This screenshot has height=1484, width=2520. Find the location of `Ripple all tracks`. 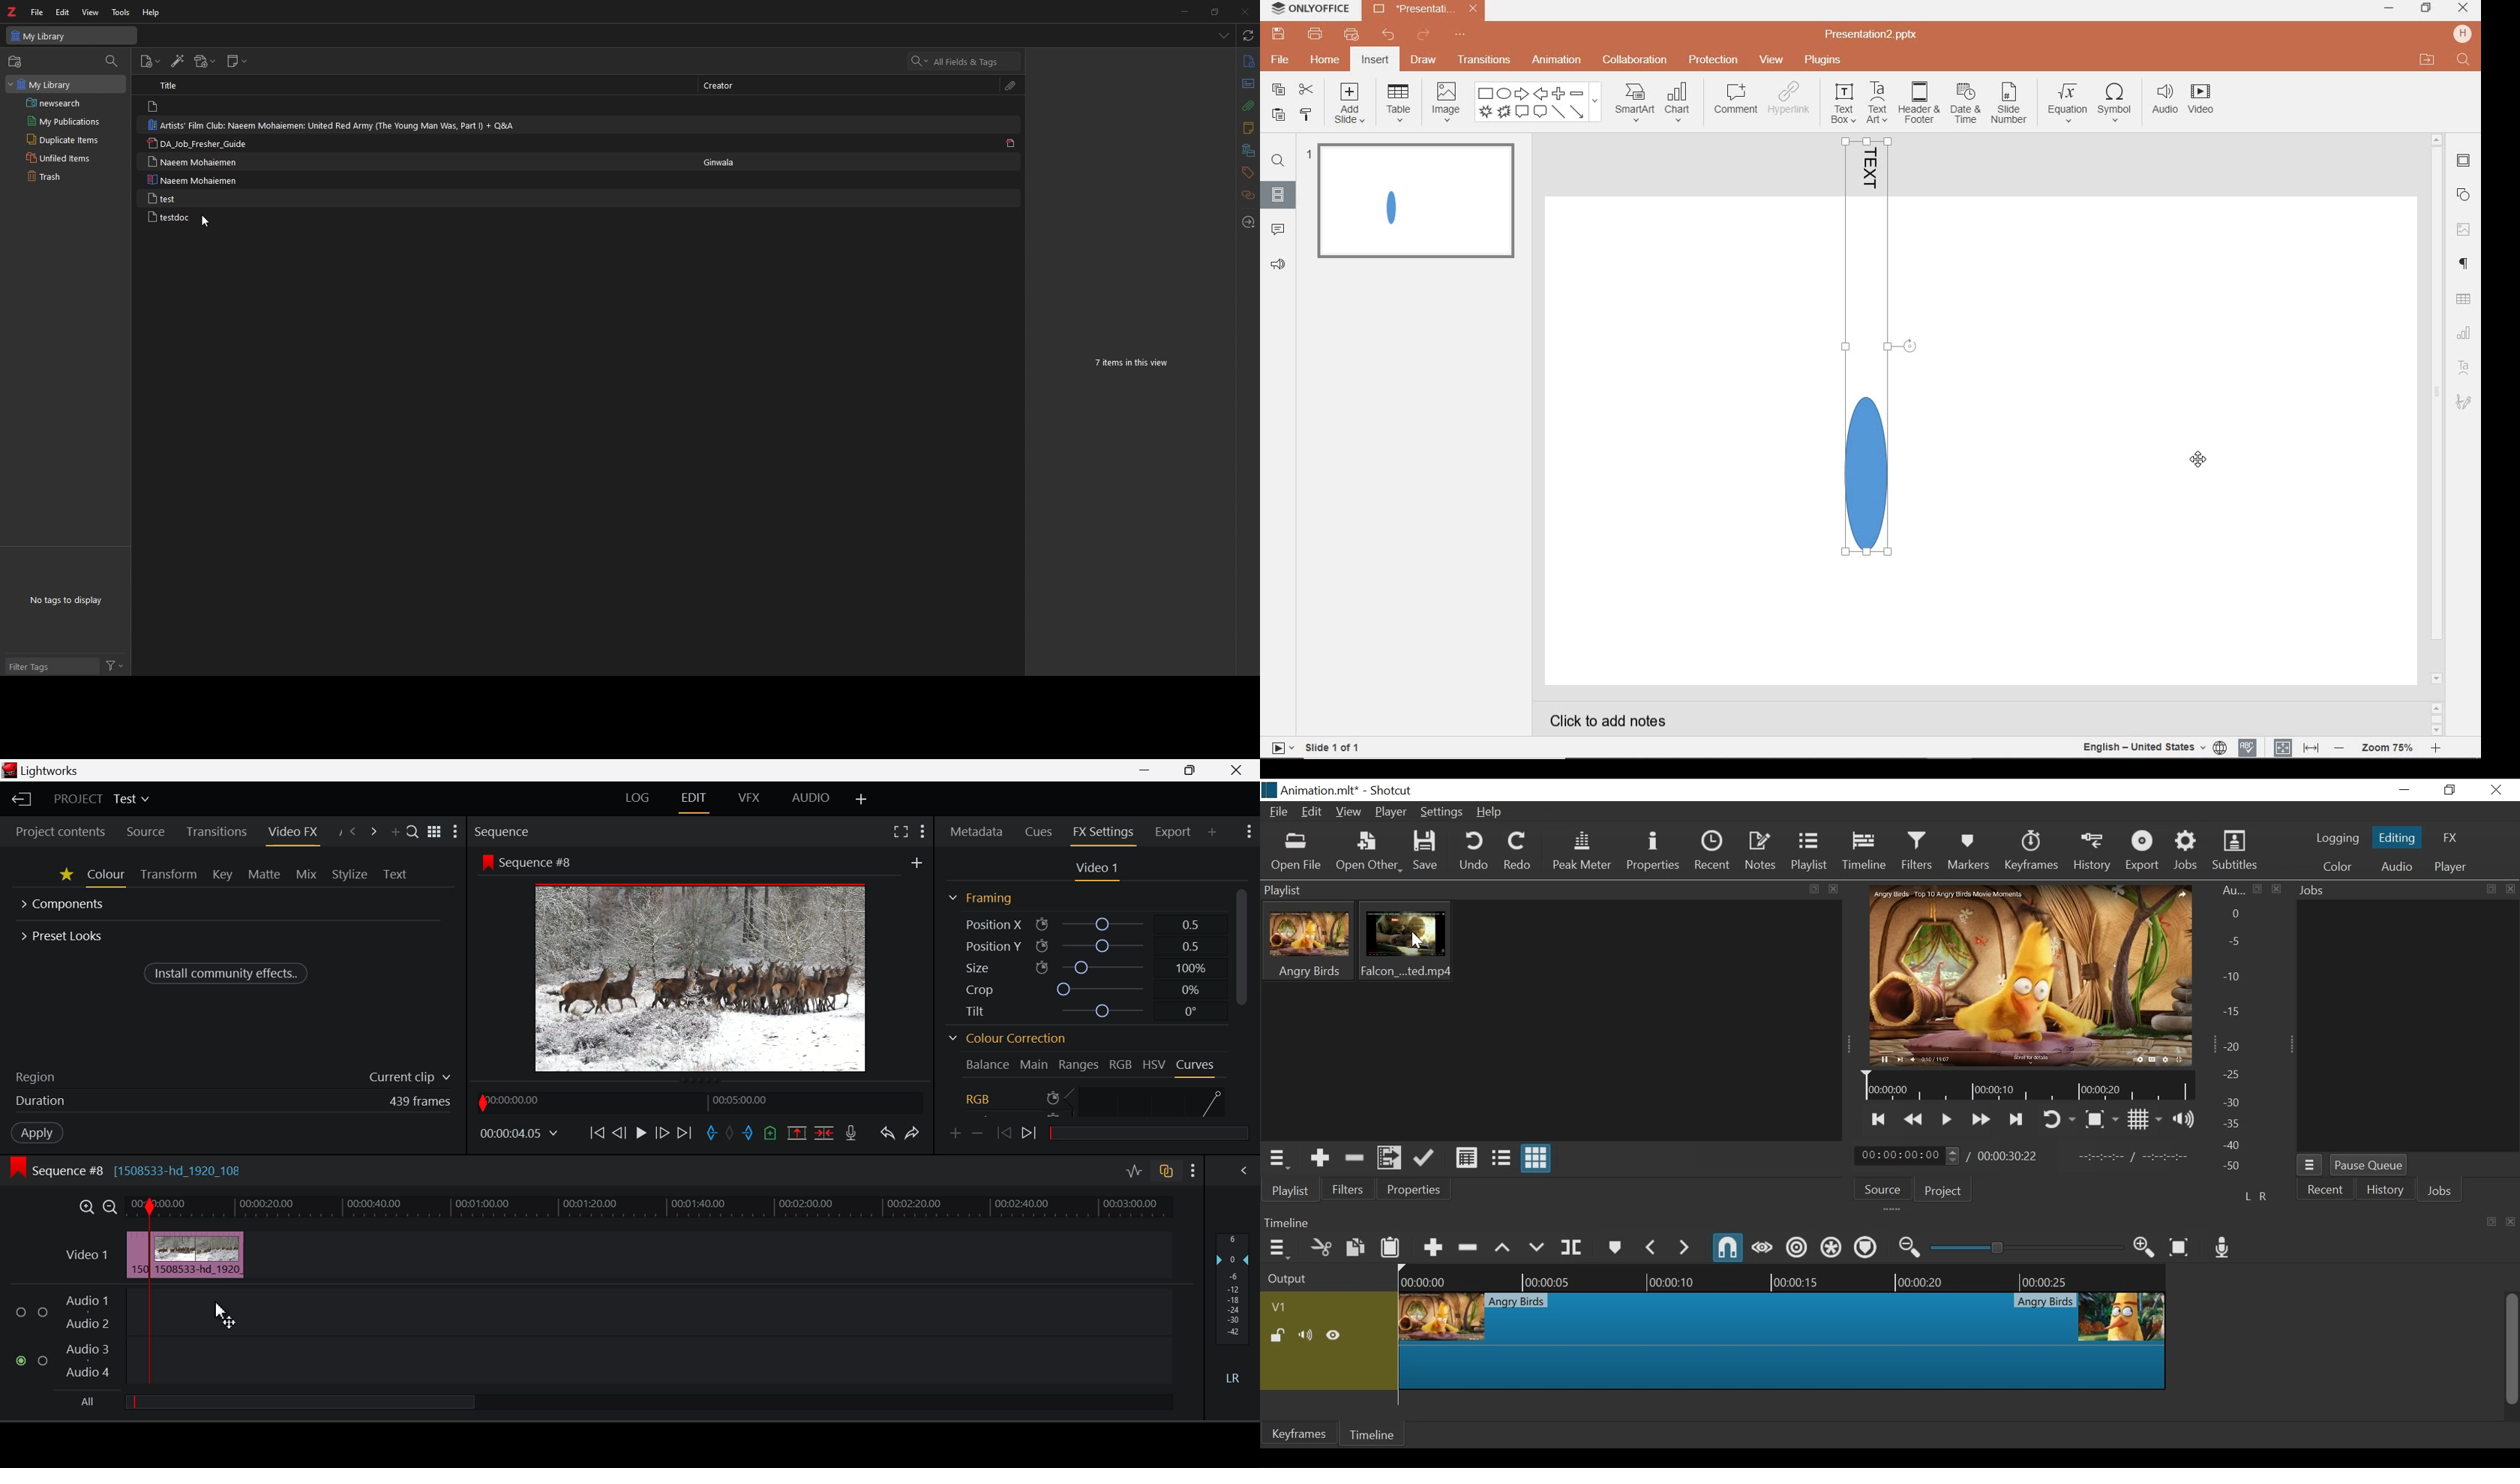

Ripple all tracks is located at coordinates (1832, 1248).